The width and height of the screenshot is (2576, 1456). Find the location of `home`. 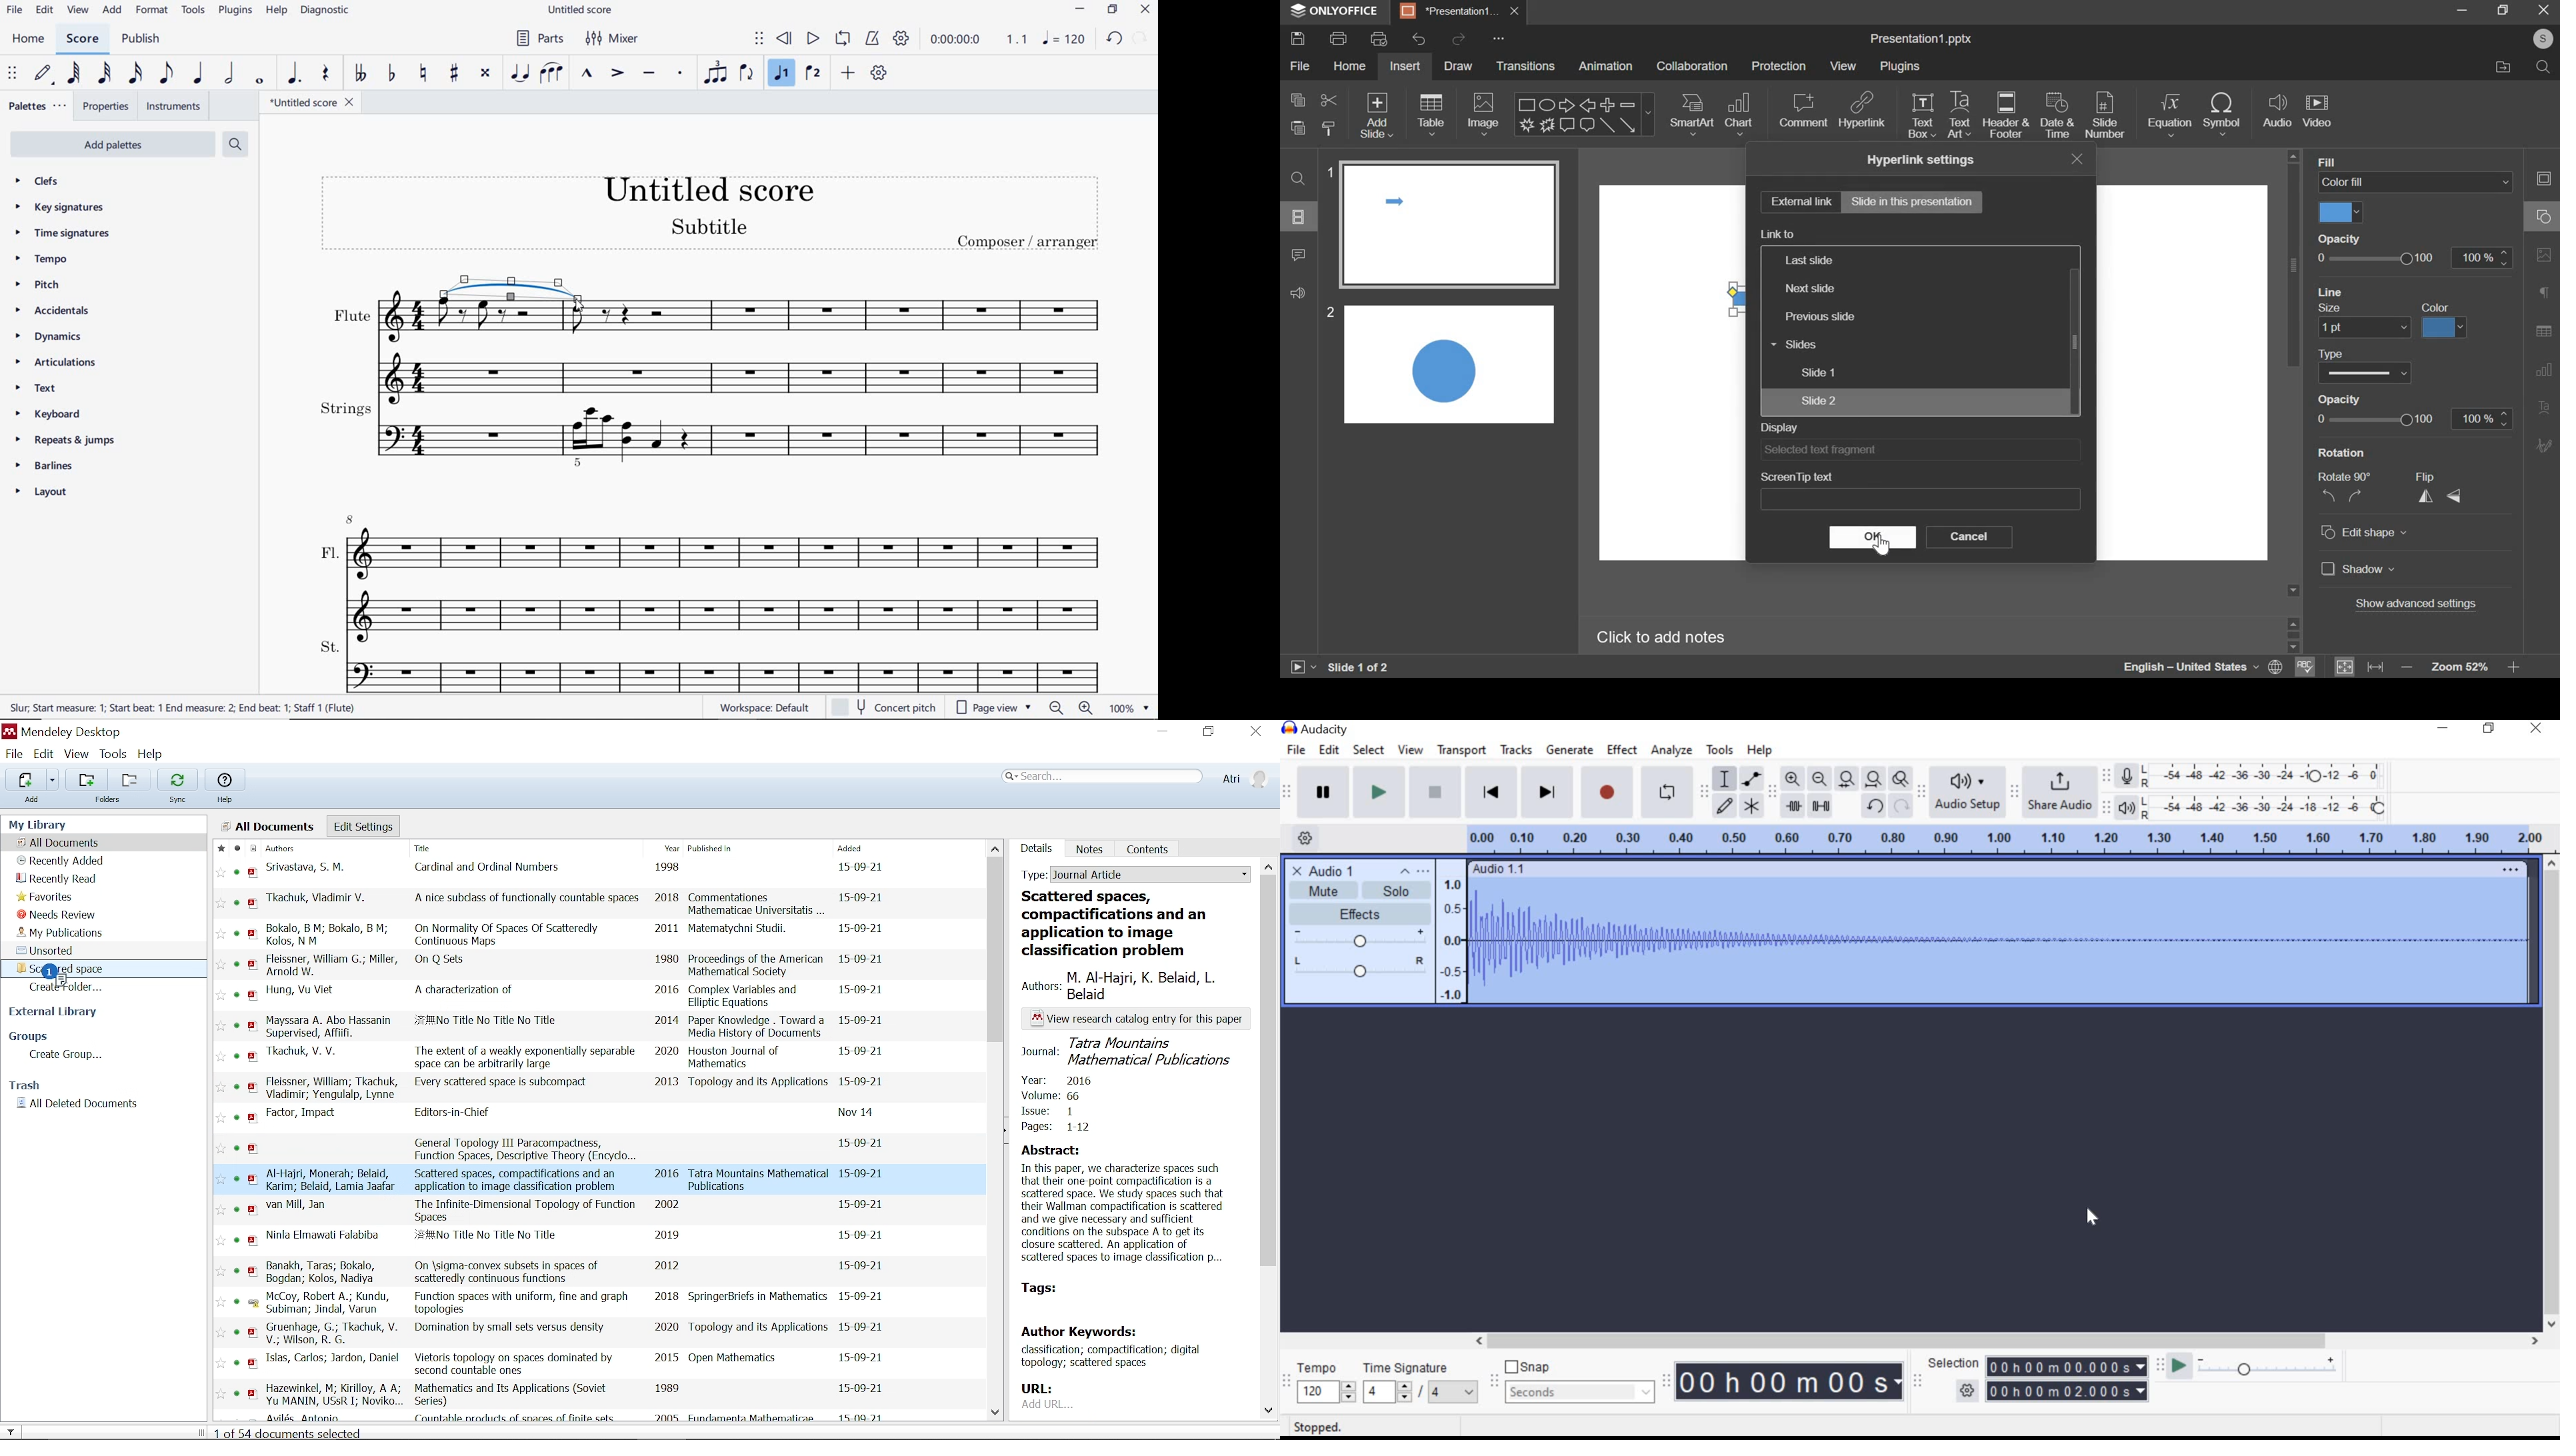

home is located at coordinates (30, 39).